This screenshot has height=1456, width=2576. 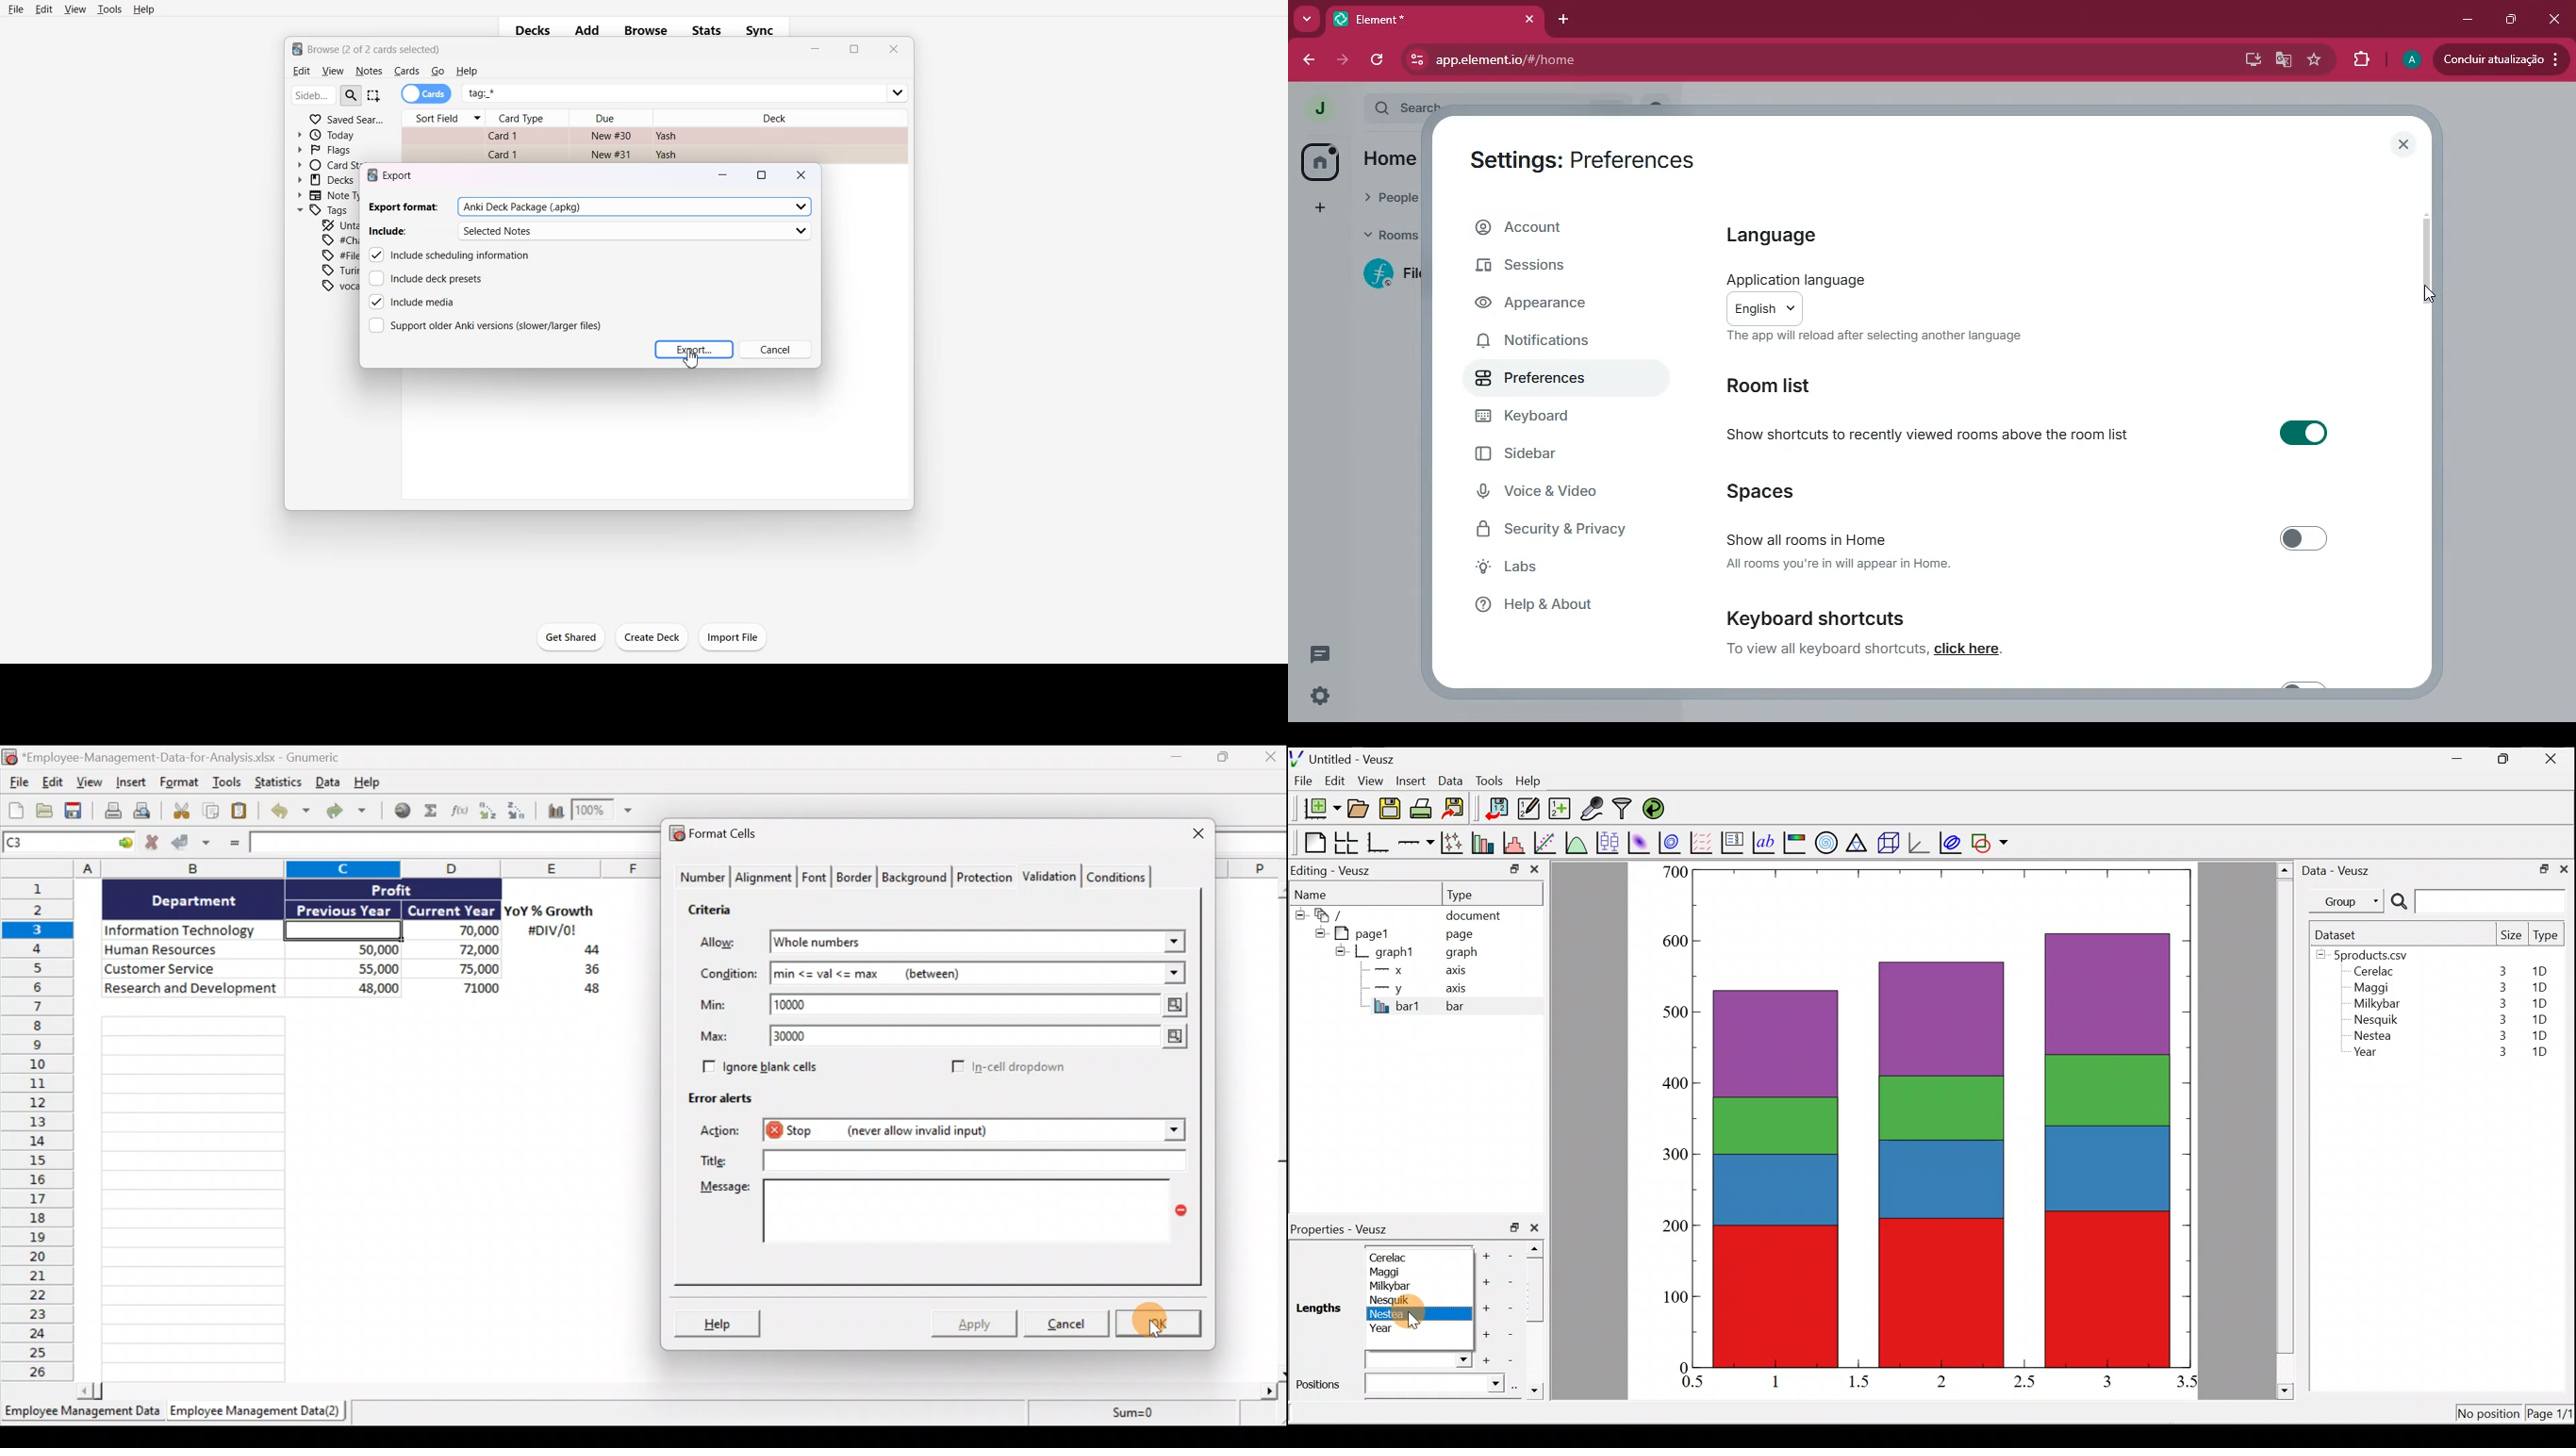 What do you see at coordinates (193, 967) in the screenshot?
I see `Customer Service` at bounding box center [193, 967].